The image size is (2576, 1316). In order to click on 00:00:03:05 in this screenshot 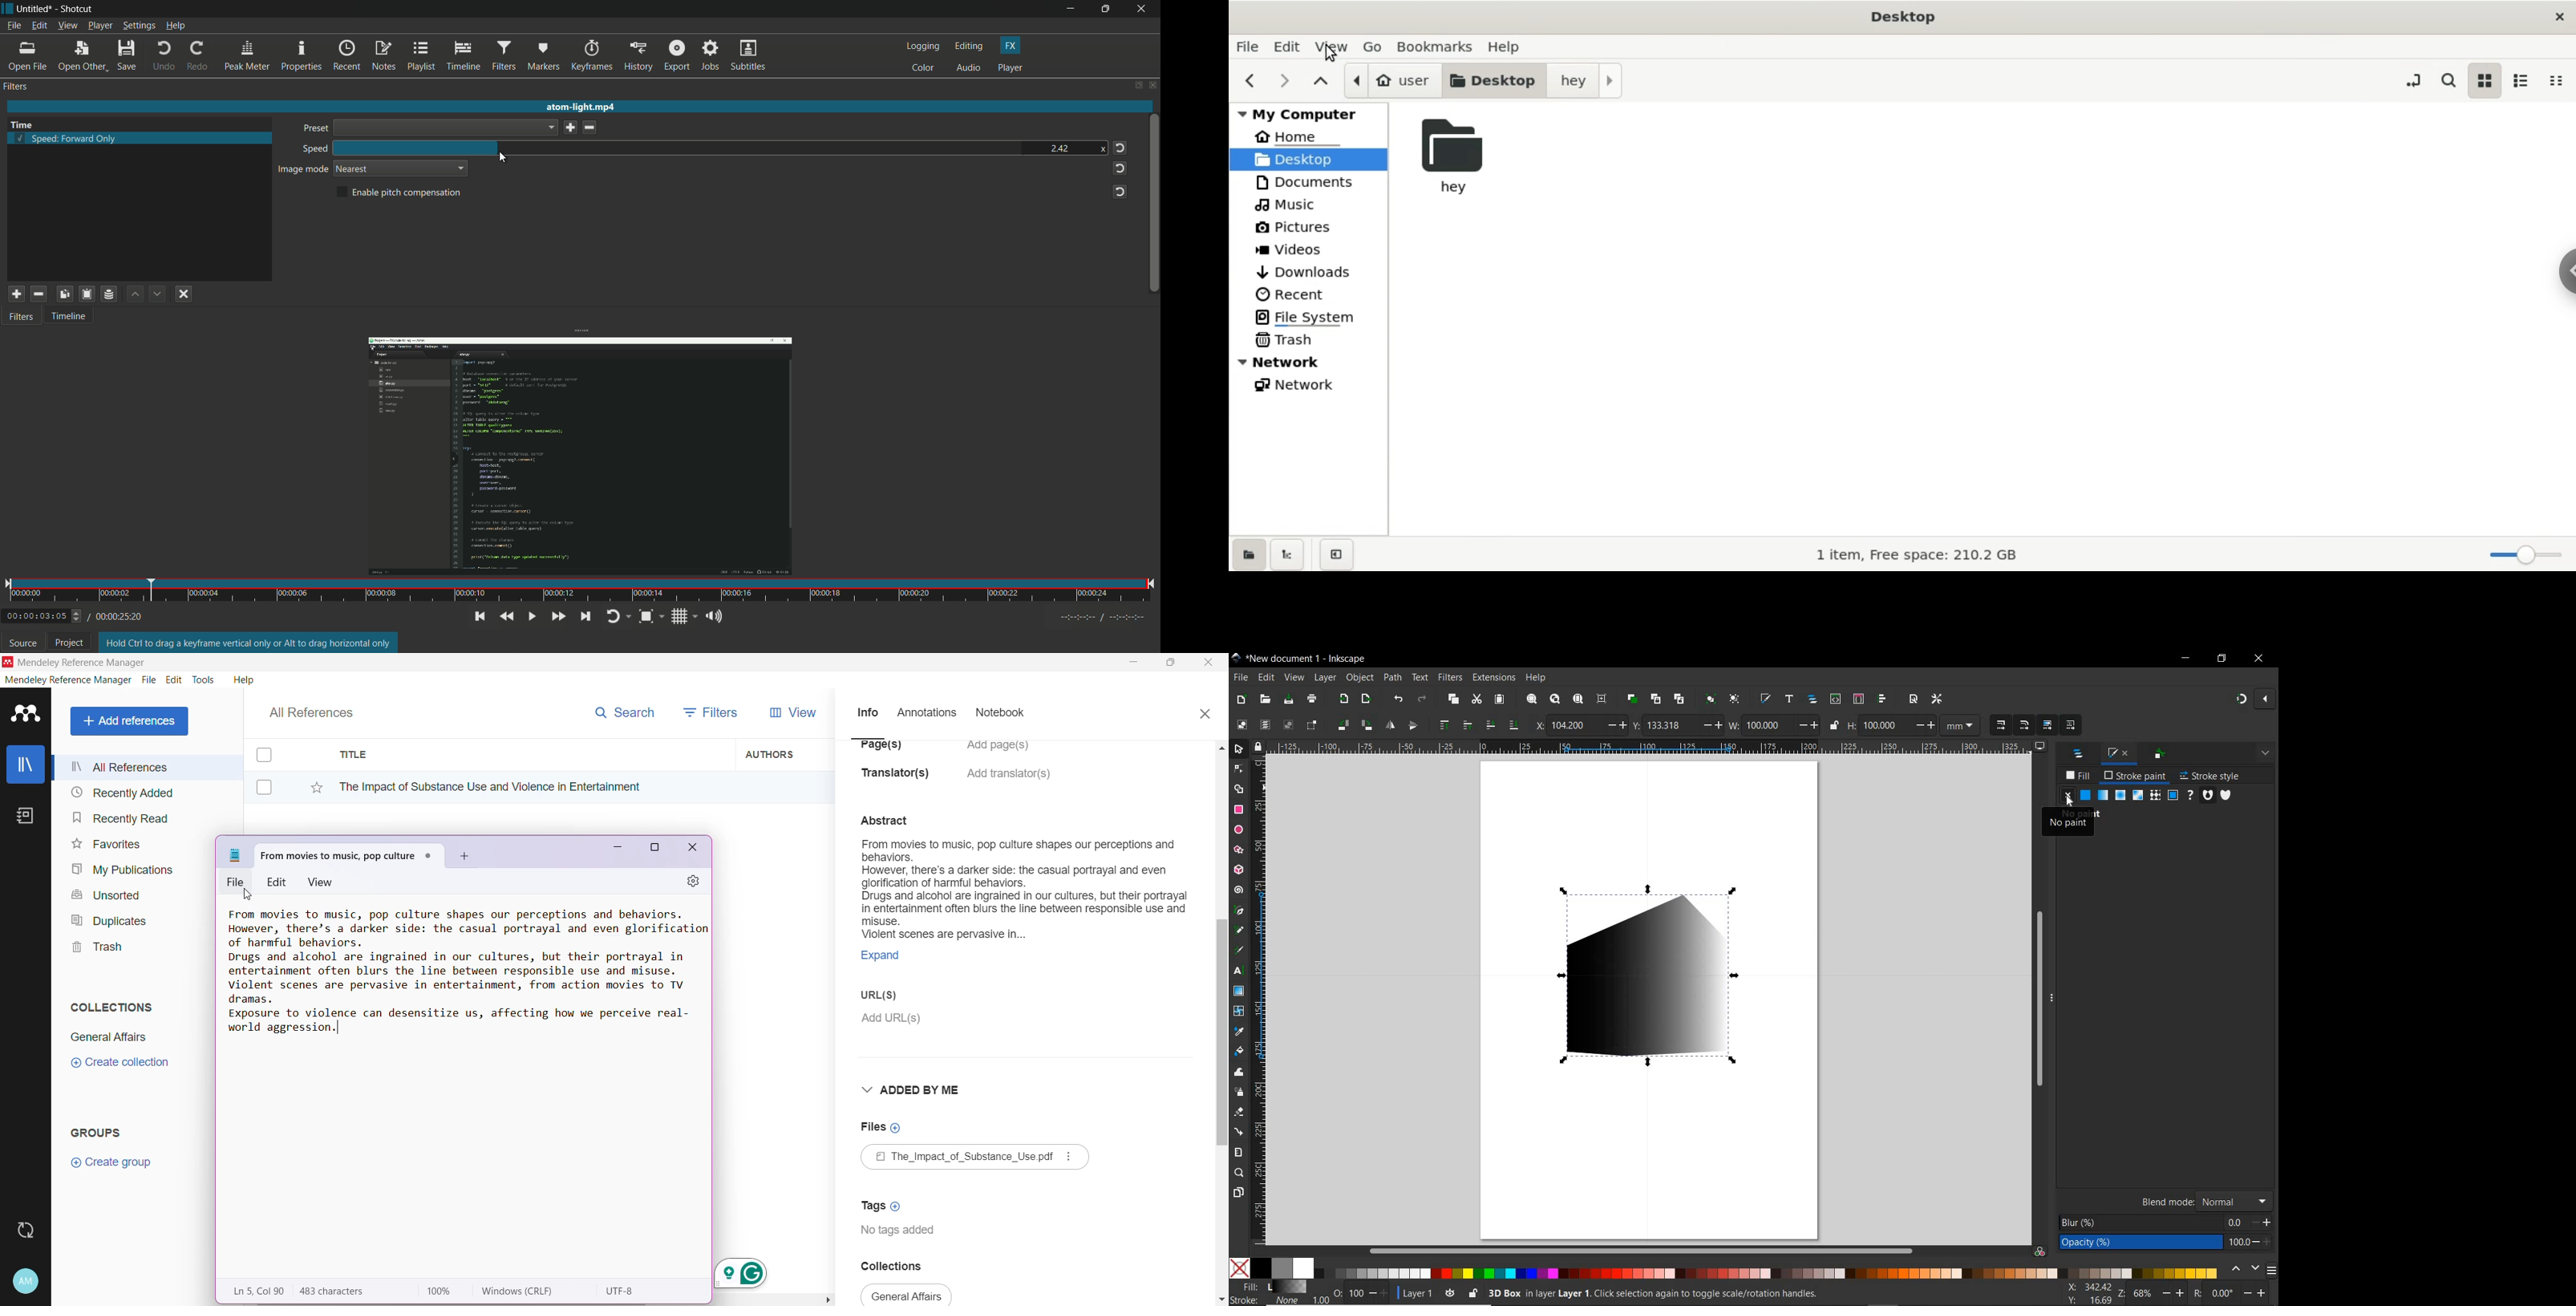, I will do `click(43, 615)`.